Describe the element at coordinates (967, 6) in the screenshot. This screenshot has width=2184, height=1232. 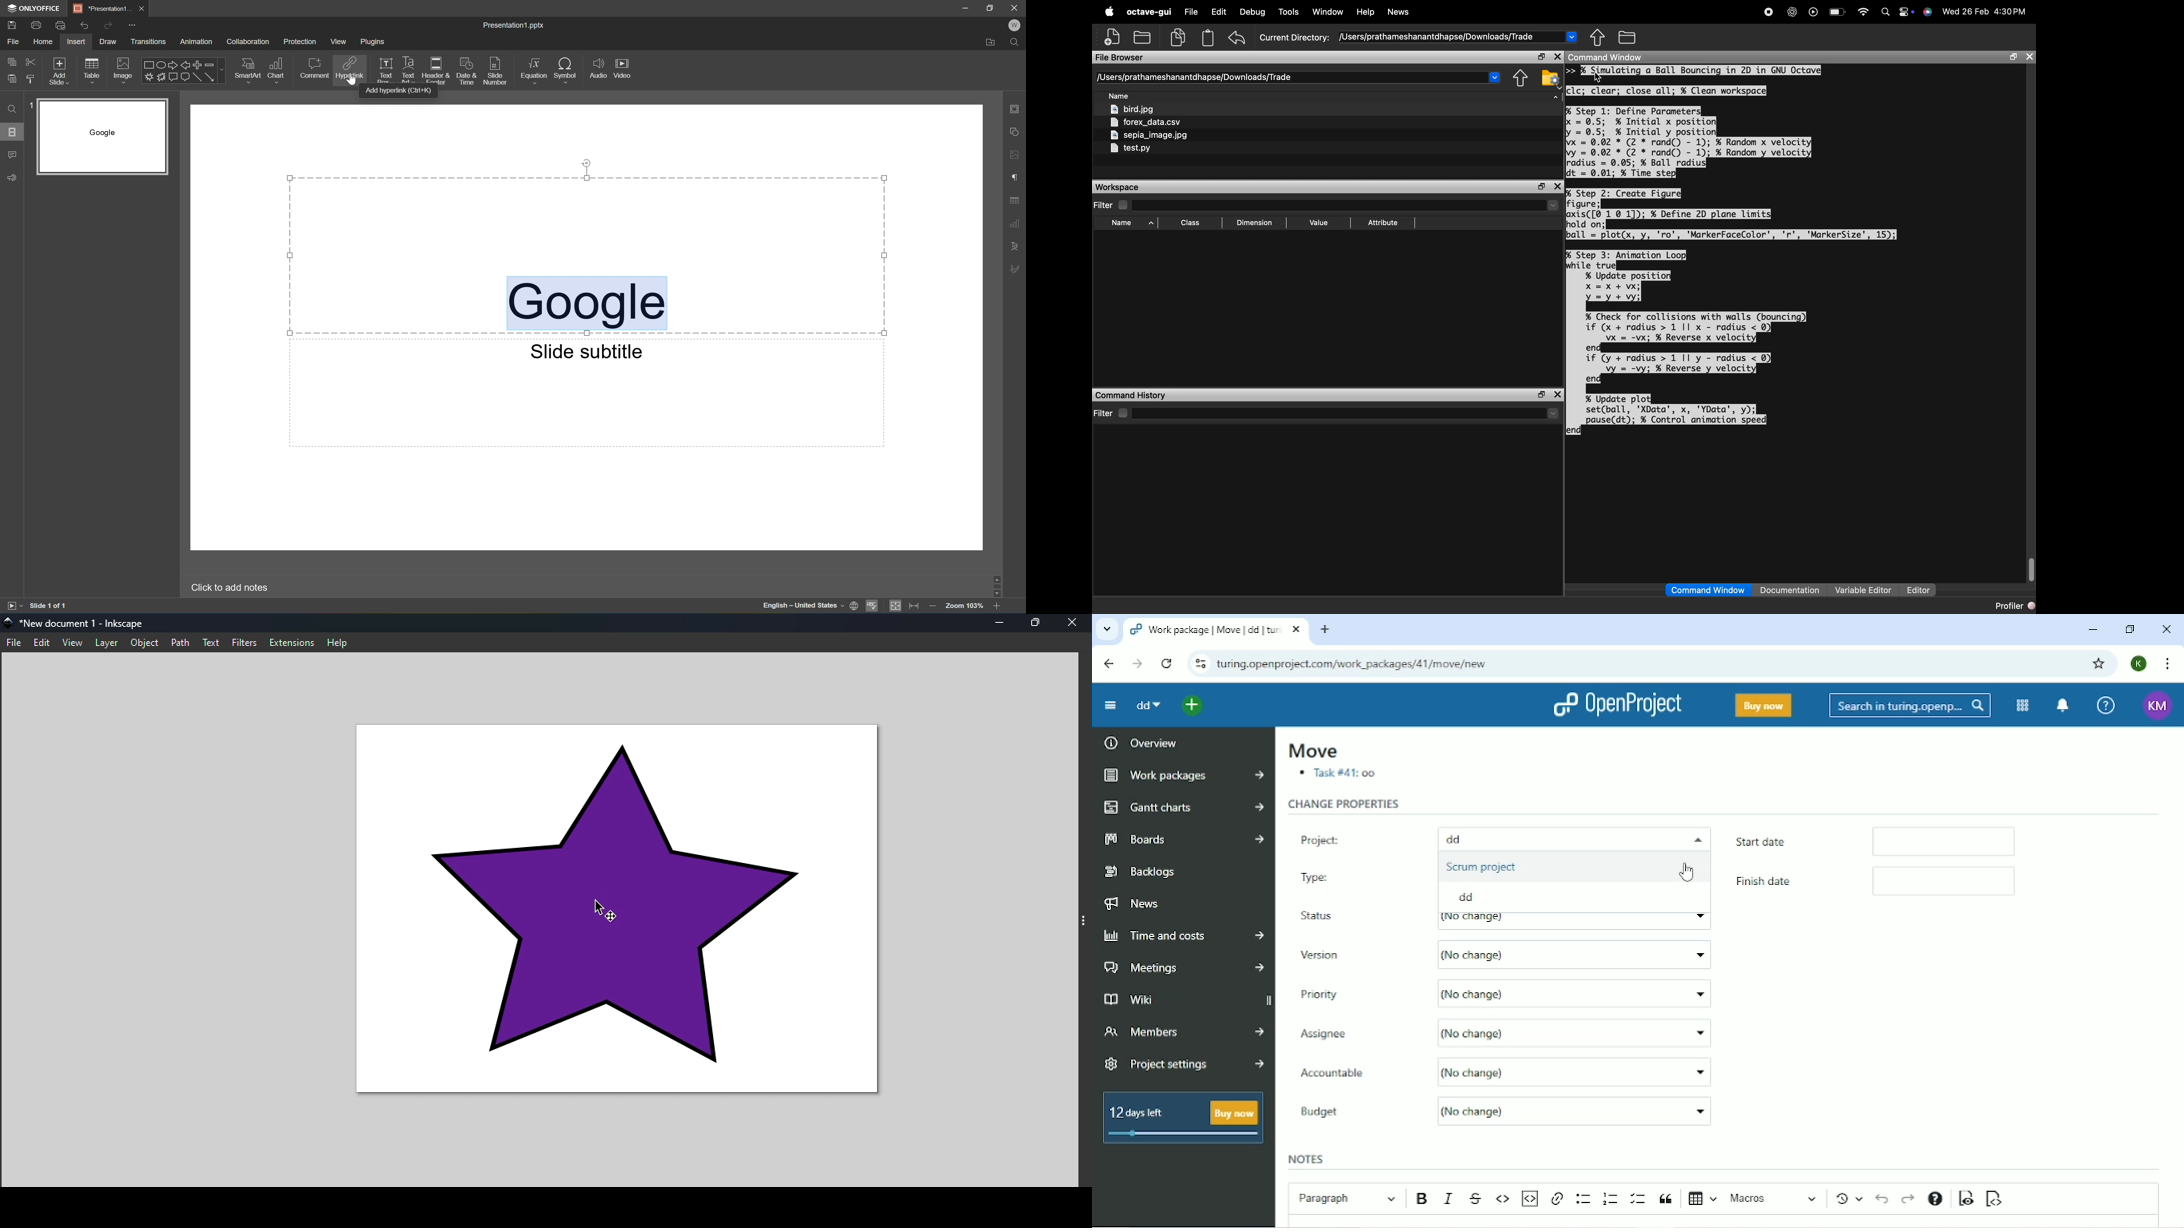
I see `Minimize` at that location.